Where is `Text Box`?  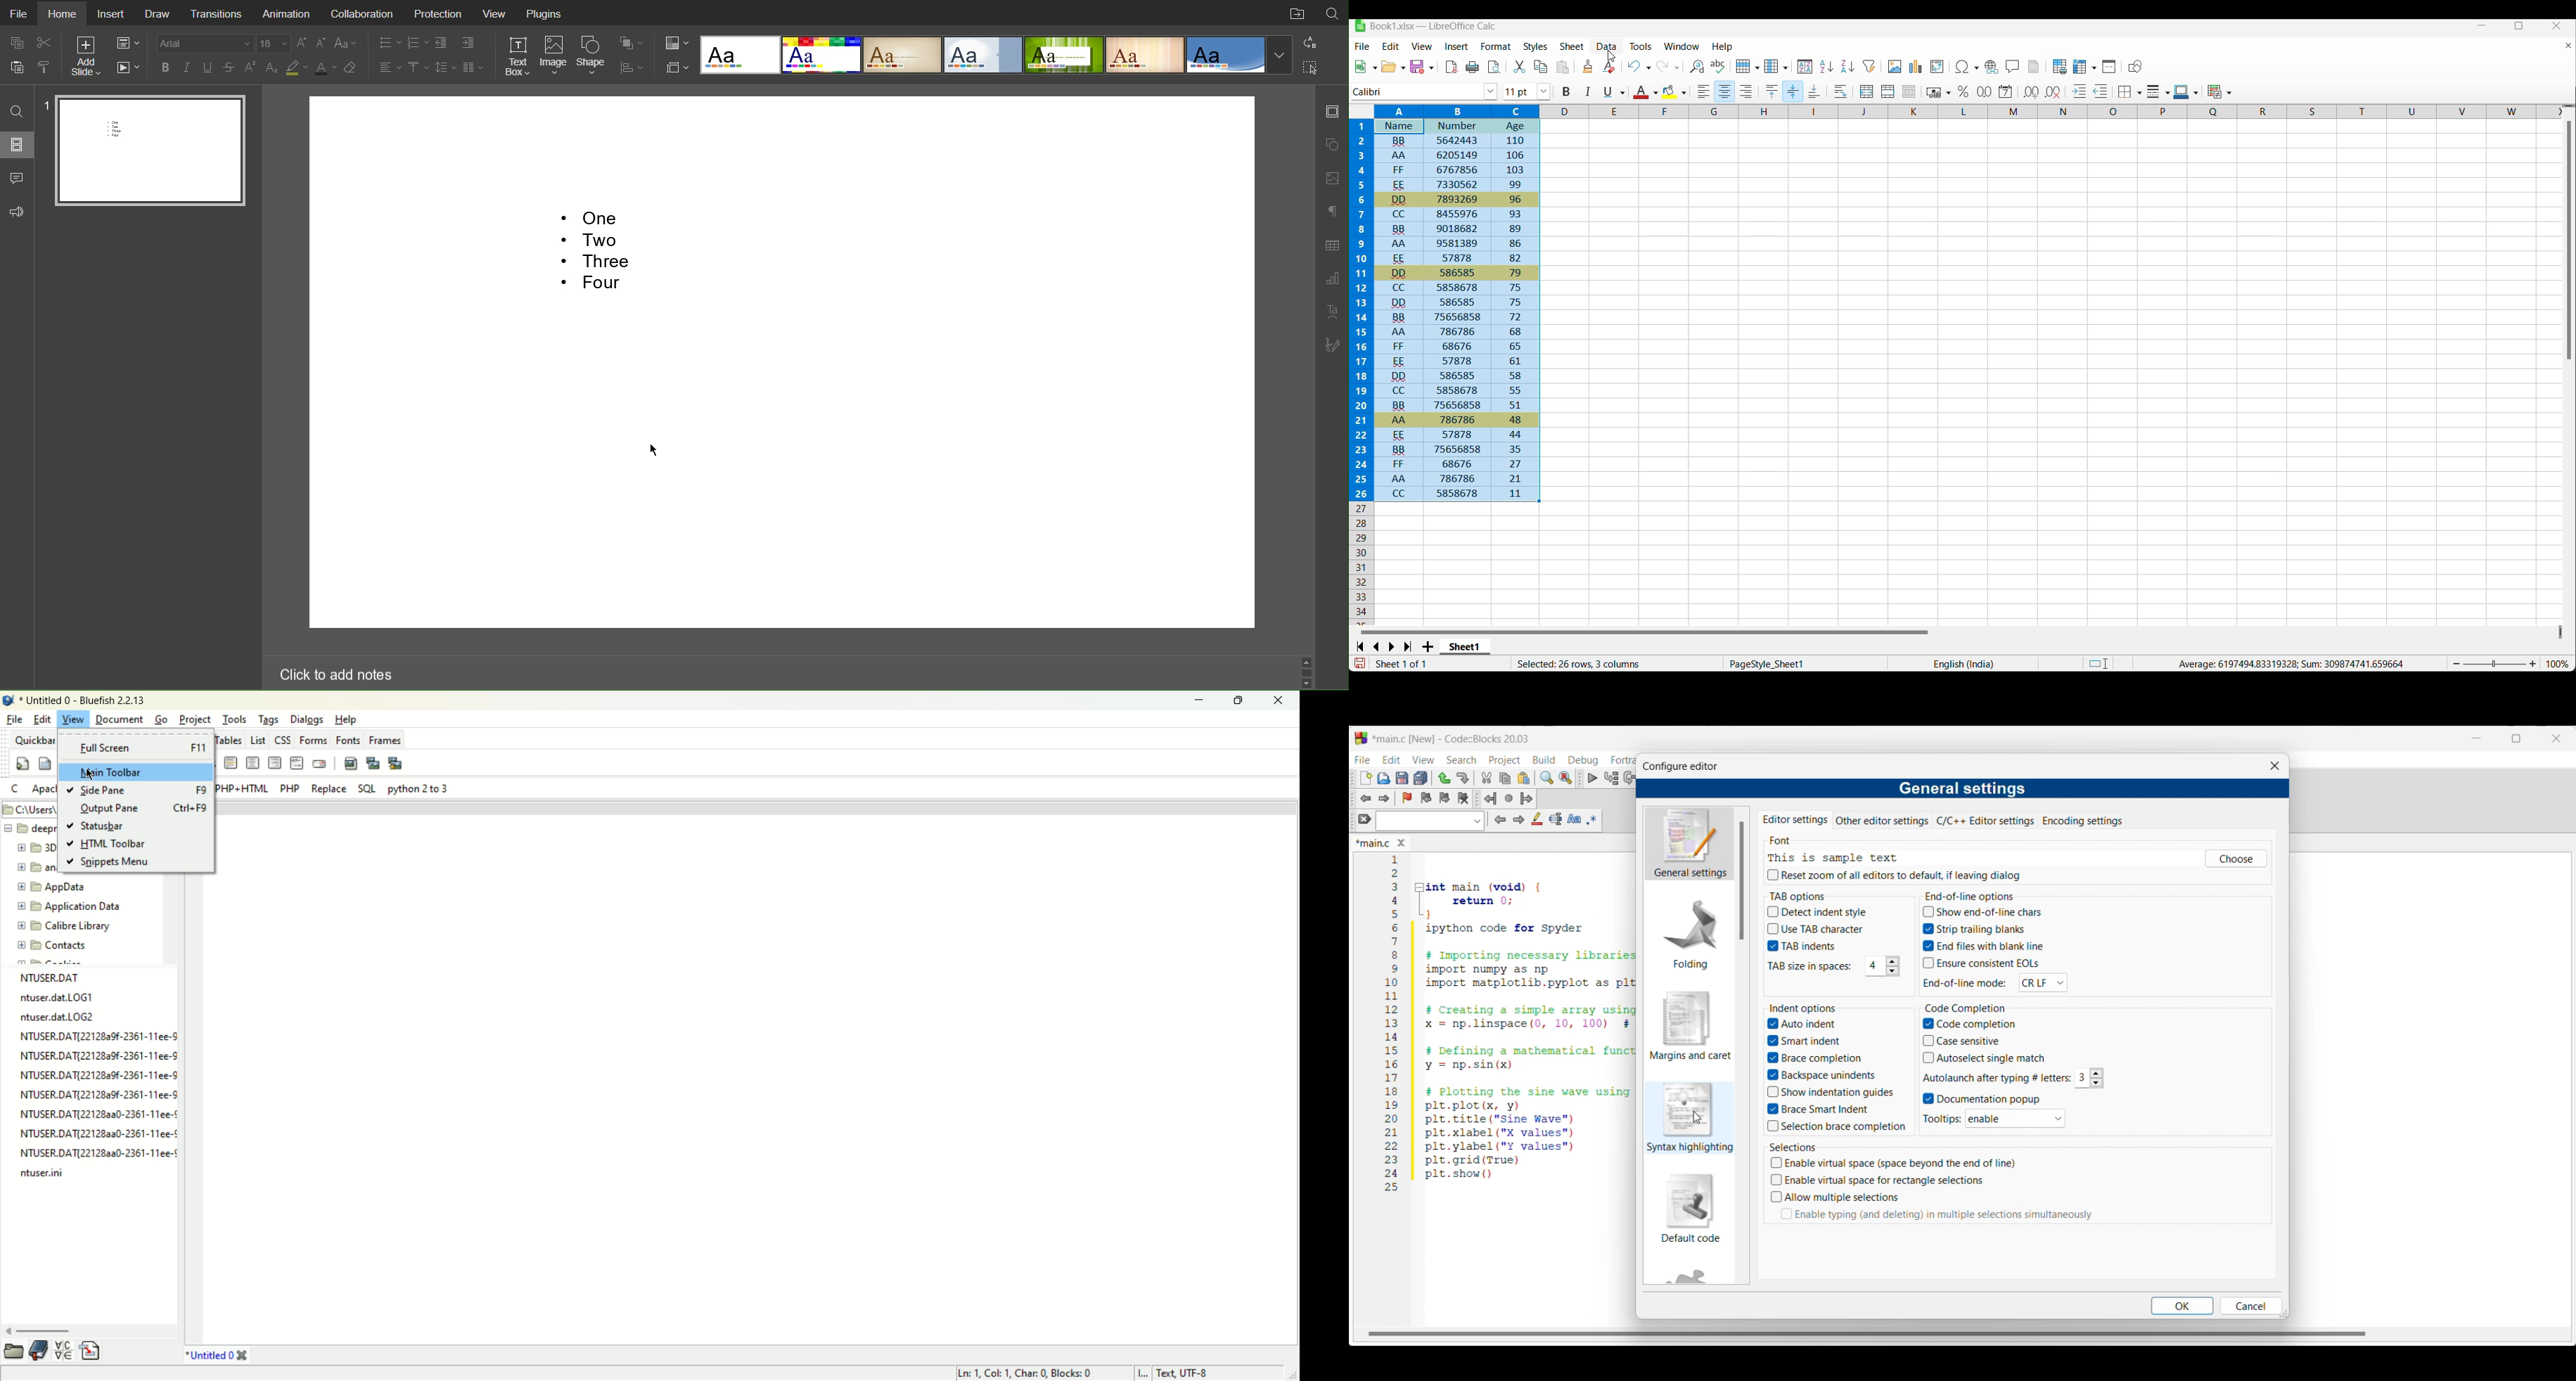 Text Box is located at coordinates (517, 58).